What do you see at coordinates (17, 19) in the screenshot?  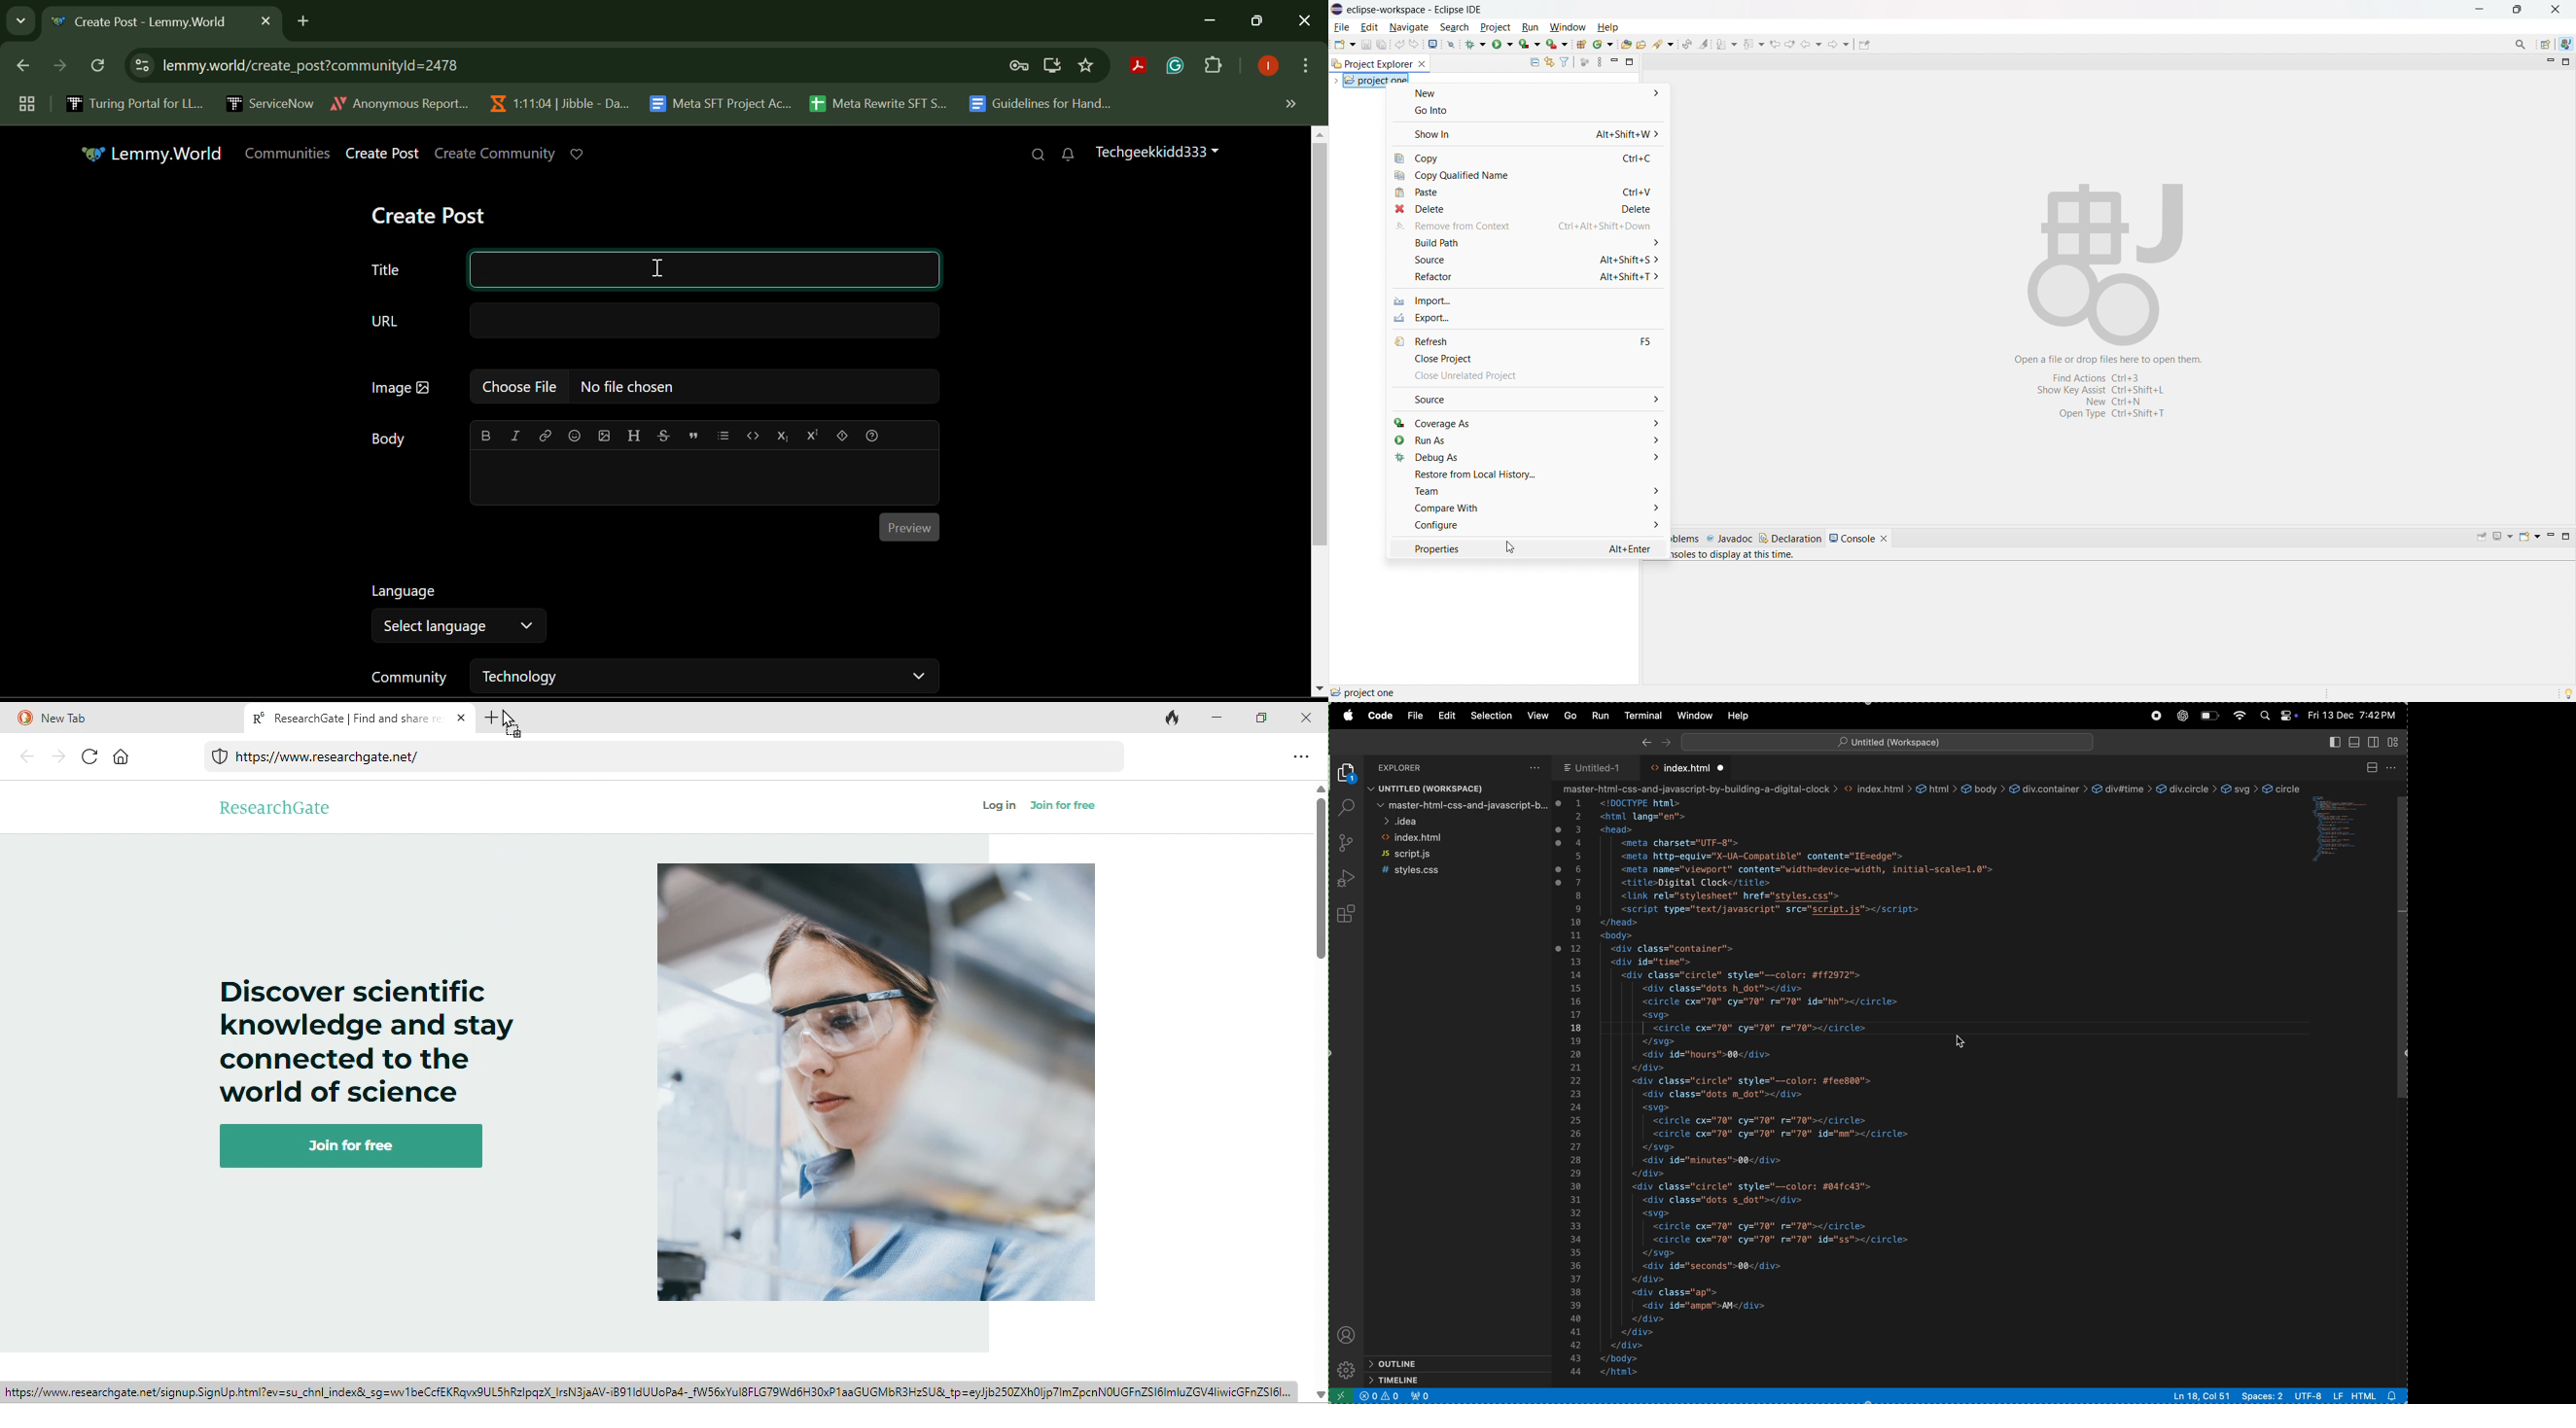 I see `Search Tabs` at bounding box center [17, 19].